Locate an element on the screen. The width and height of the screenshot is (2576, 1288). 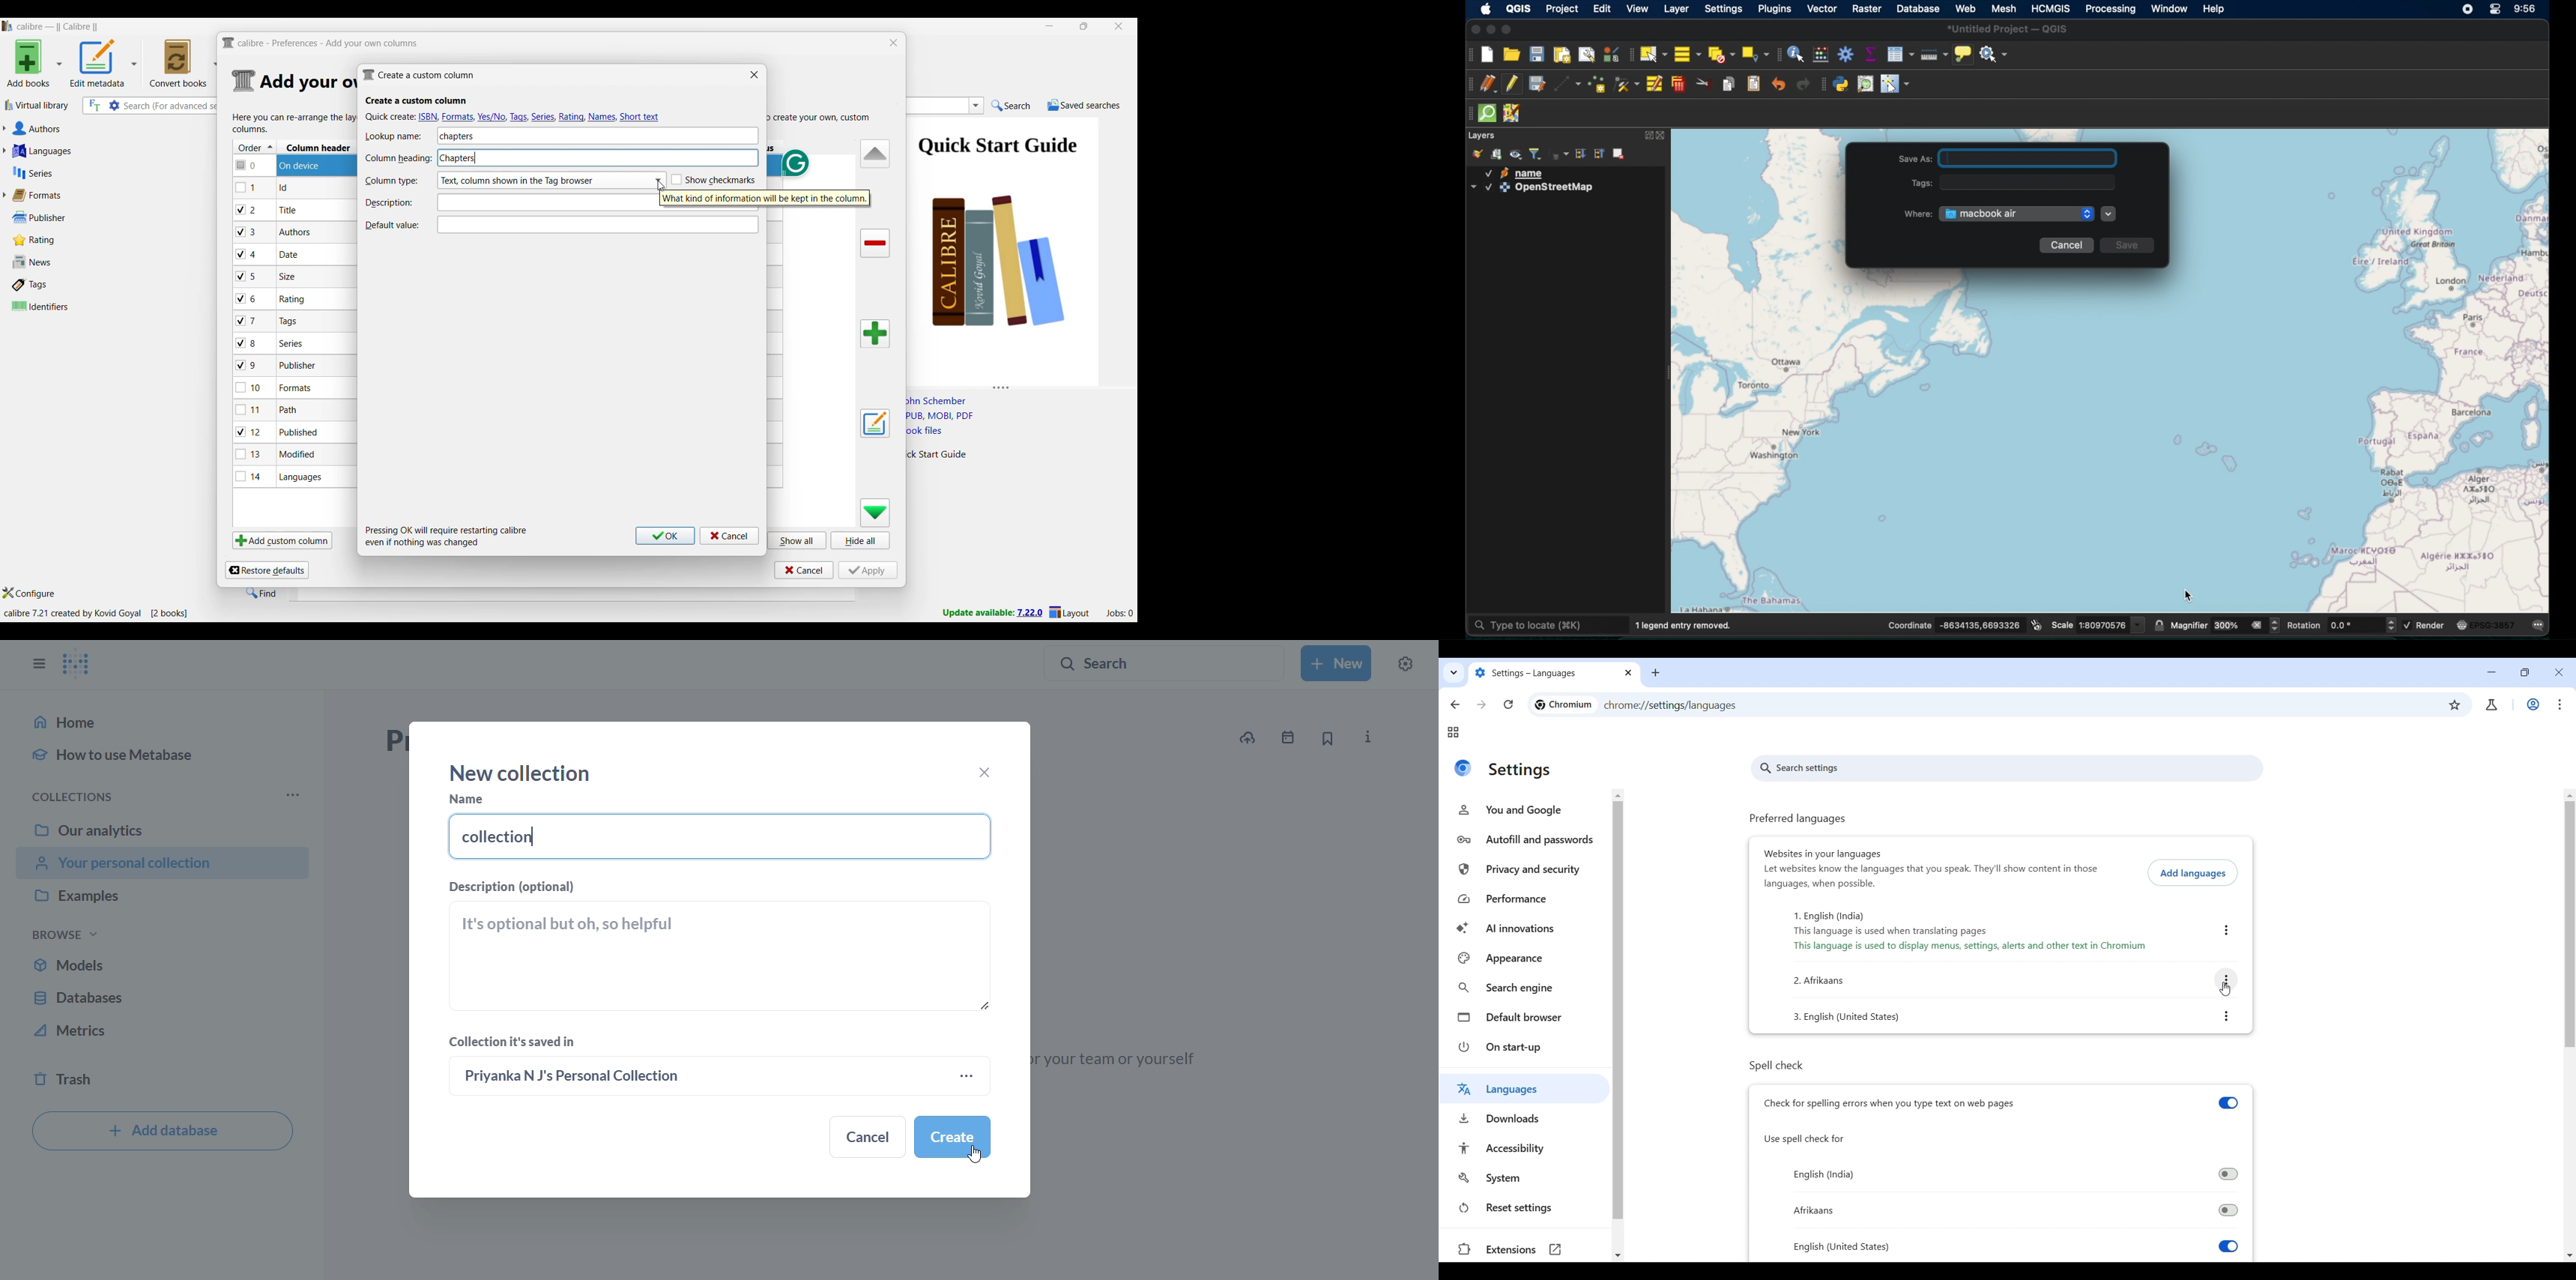
attributes toolbar is located at coordinates (1778, 55).